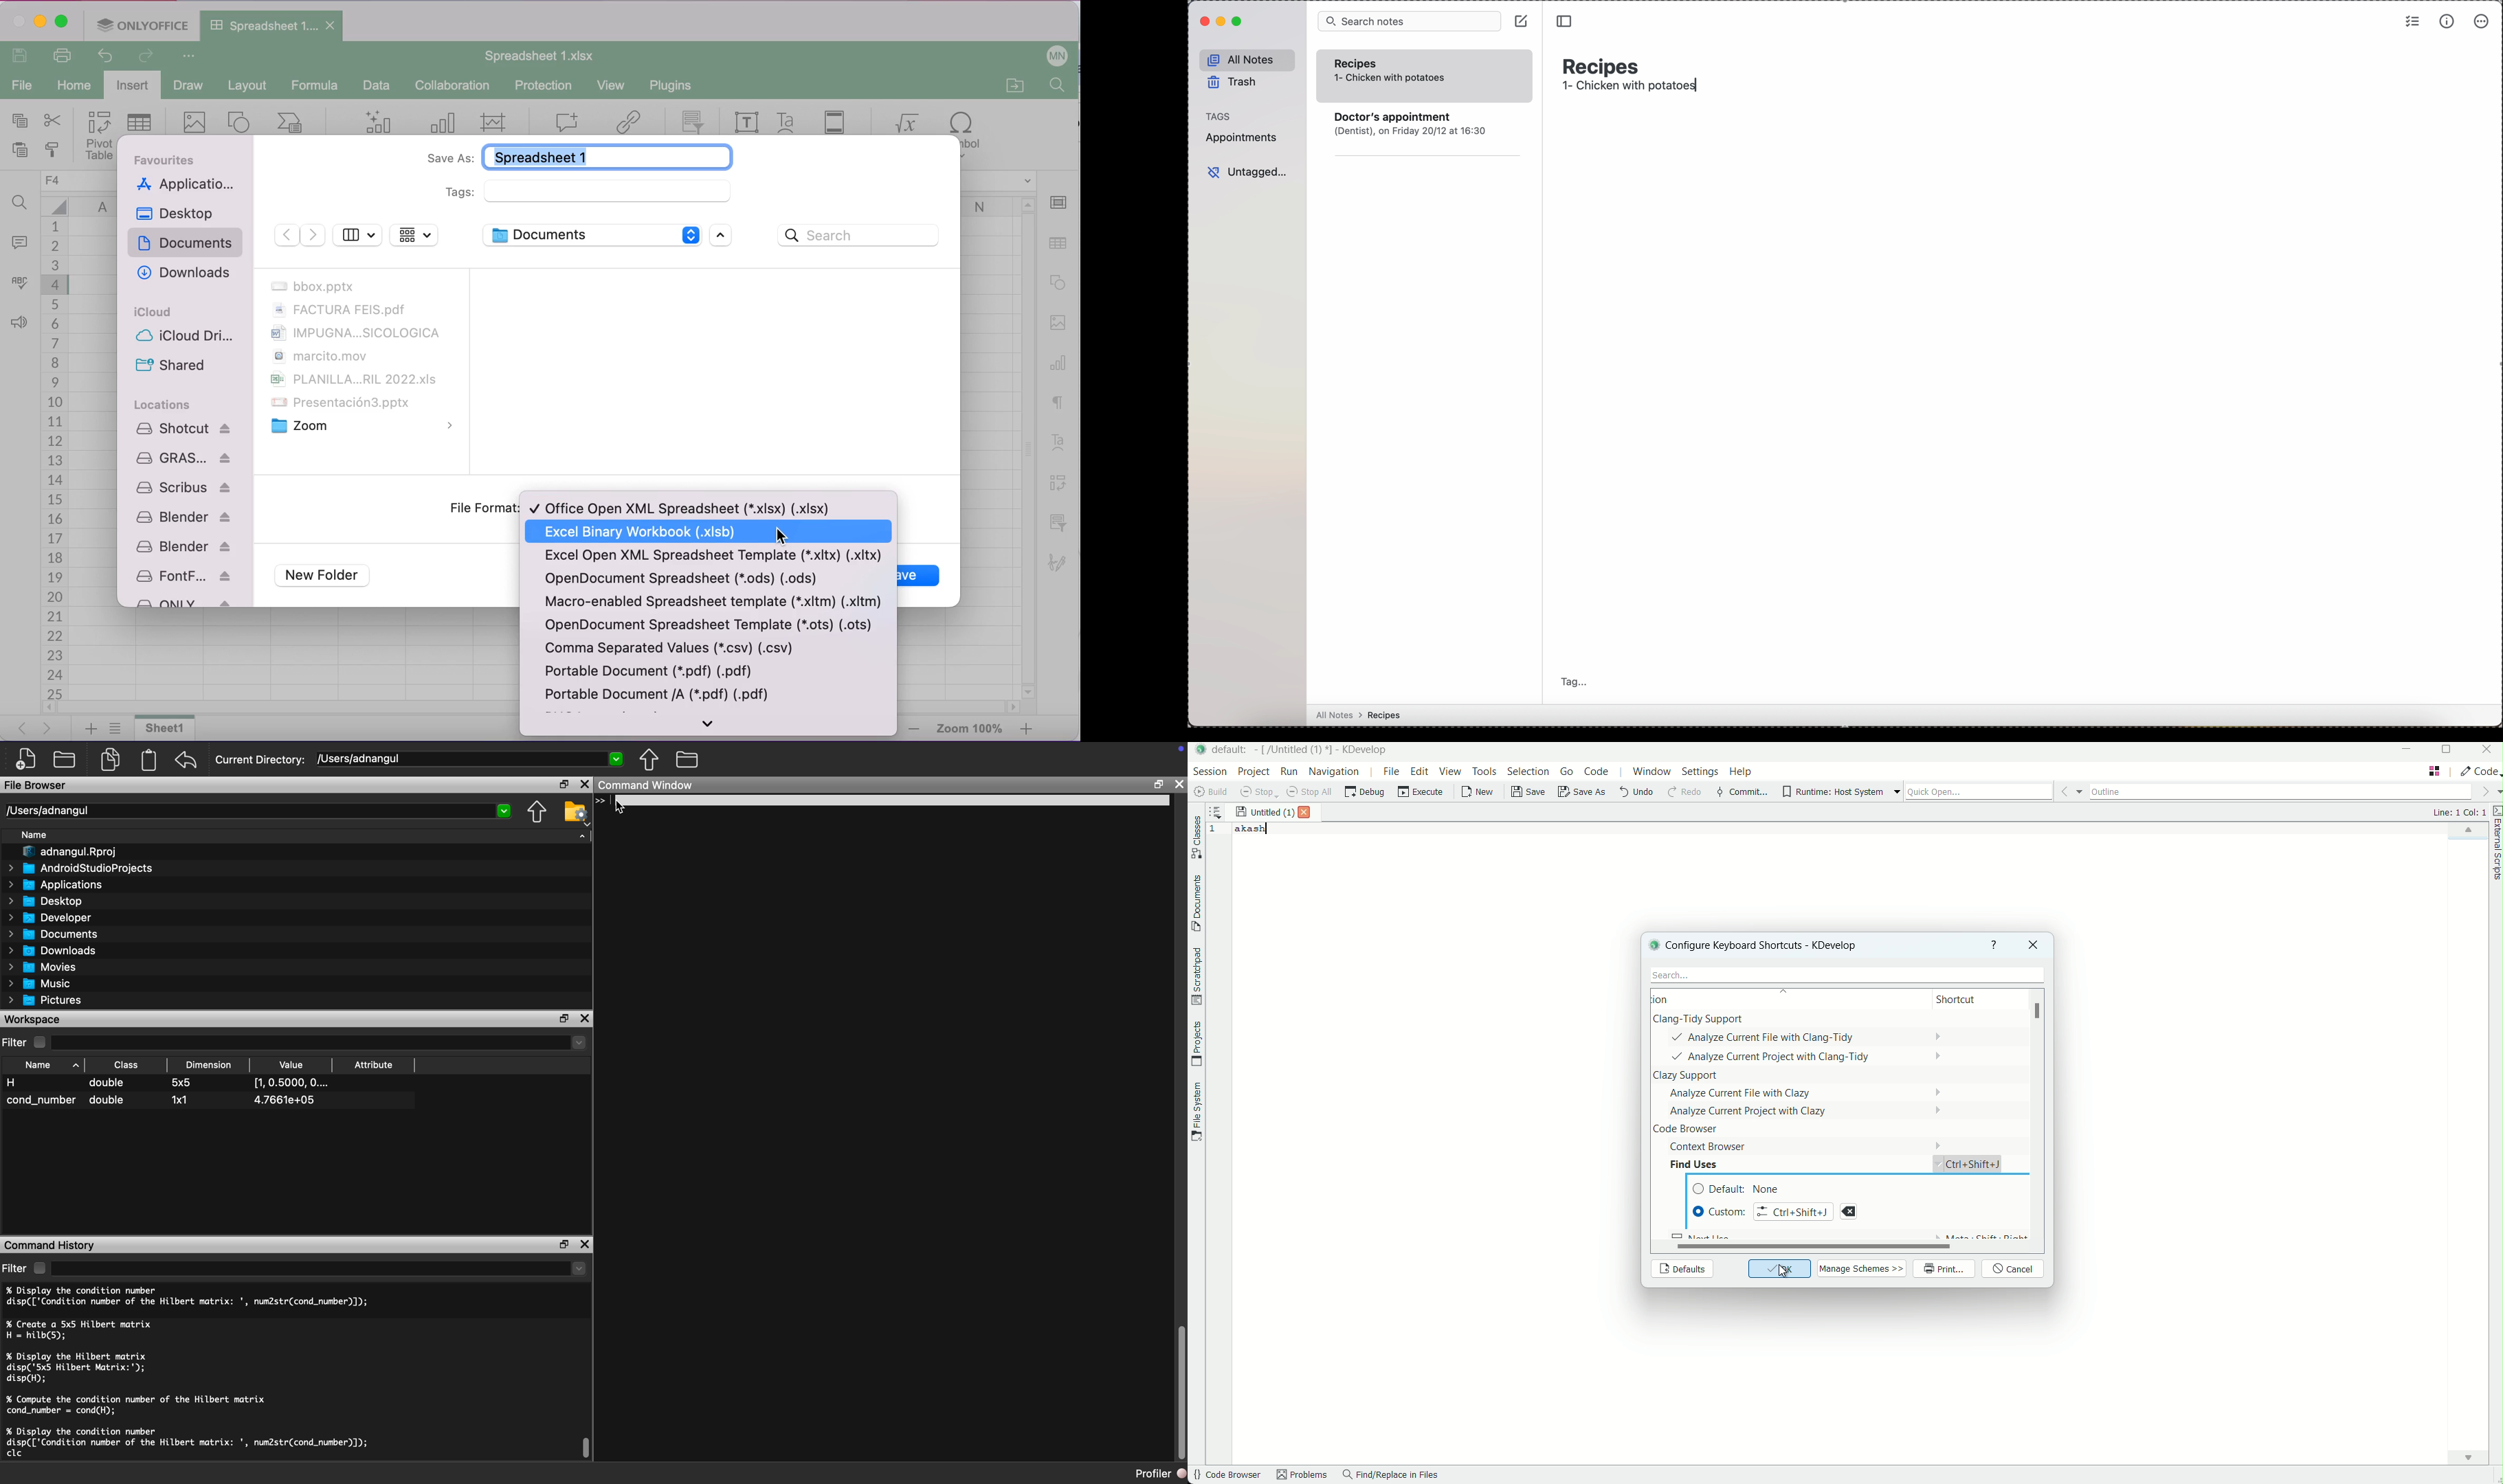  I want to click on show sidebar, so click(357, 233).